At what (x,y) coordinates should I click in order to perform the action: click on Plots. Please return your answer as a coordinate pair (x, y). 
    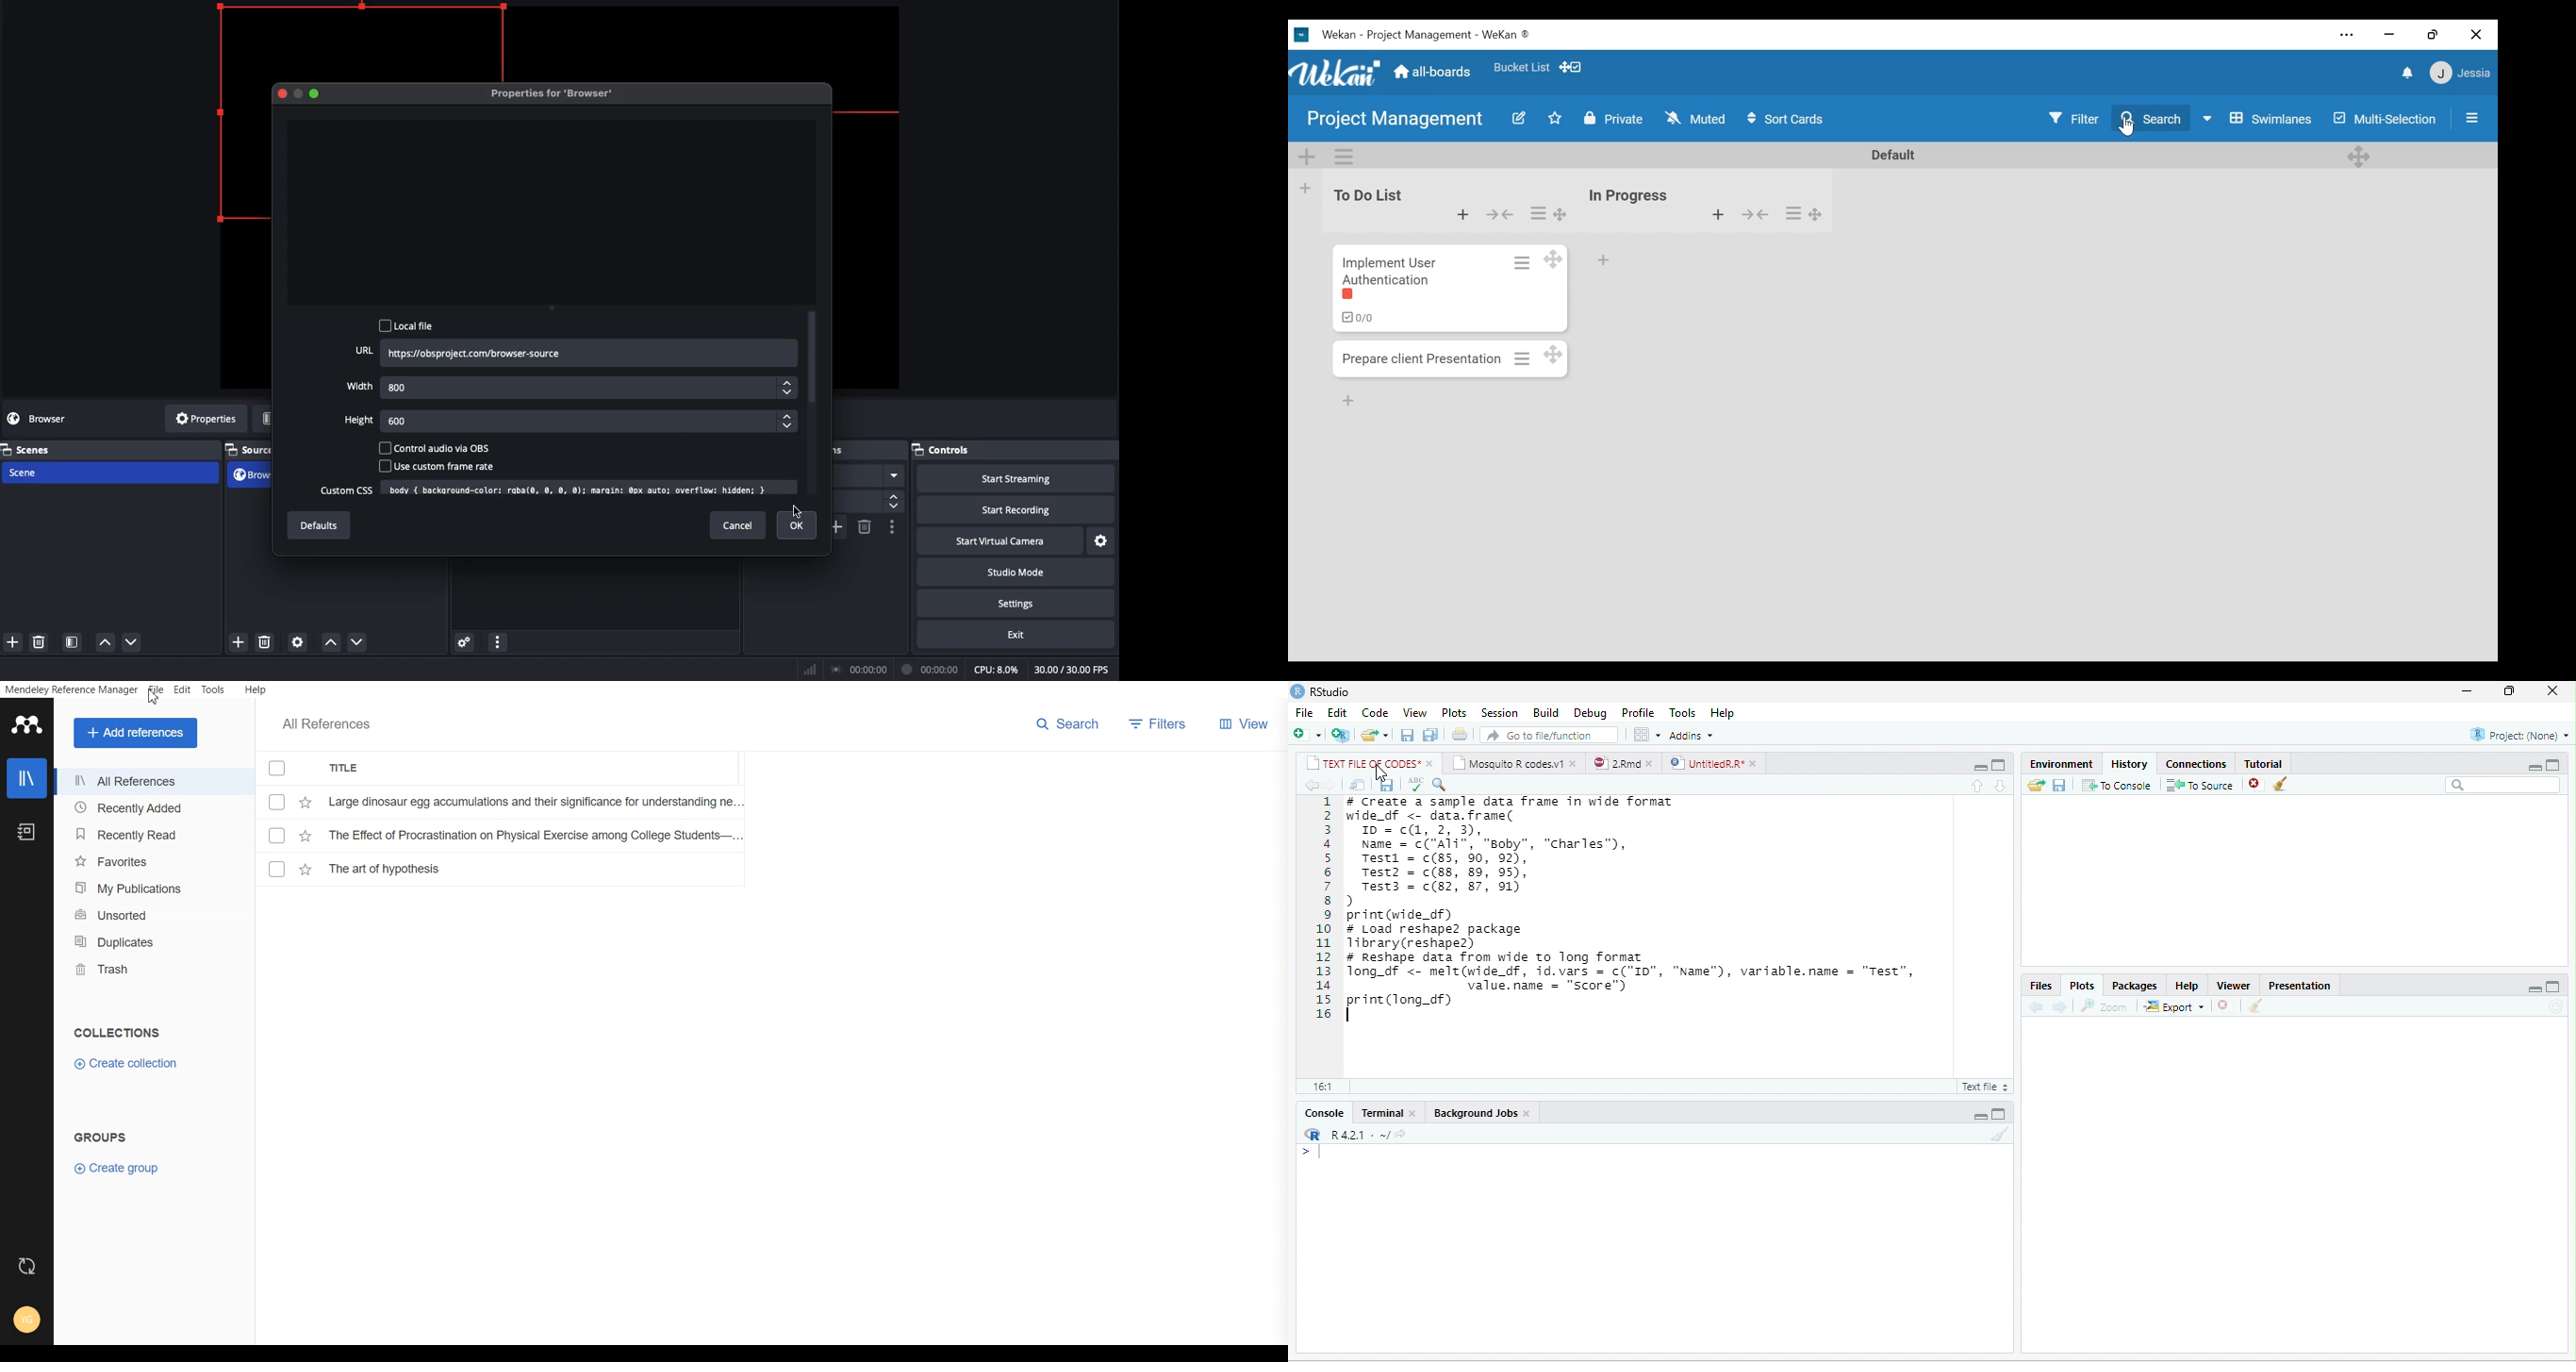
    Looking at the image, I should click on (2083, 986).